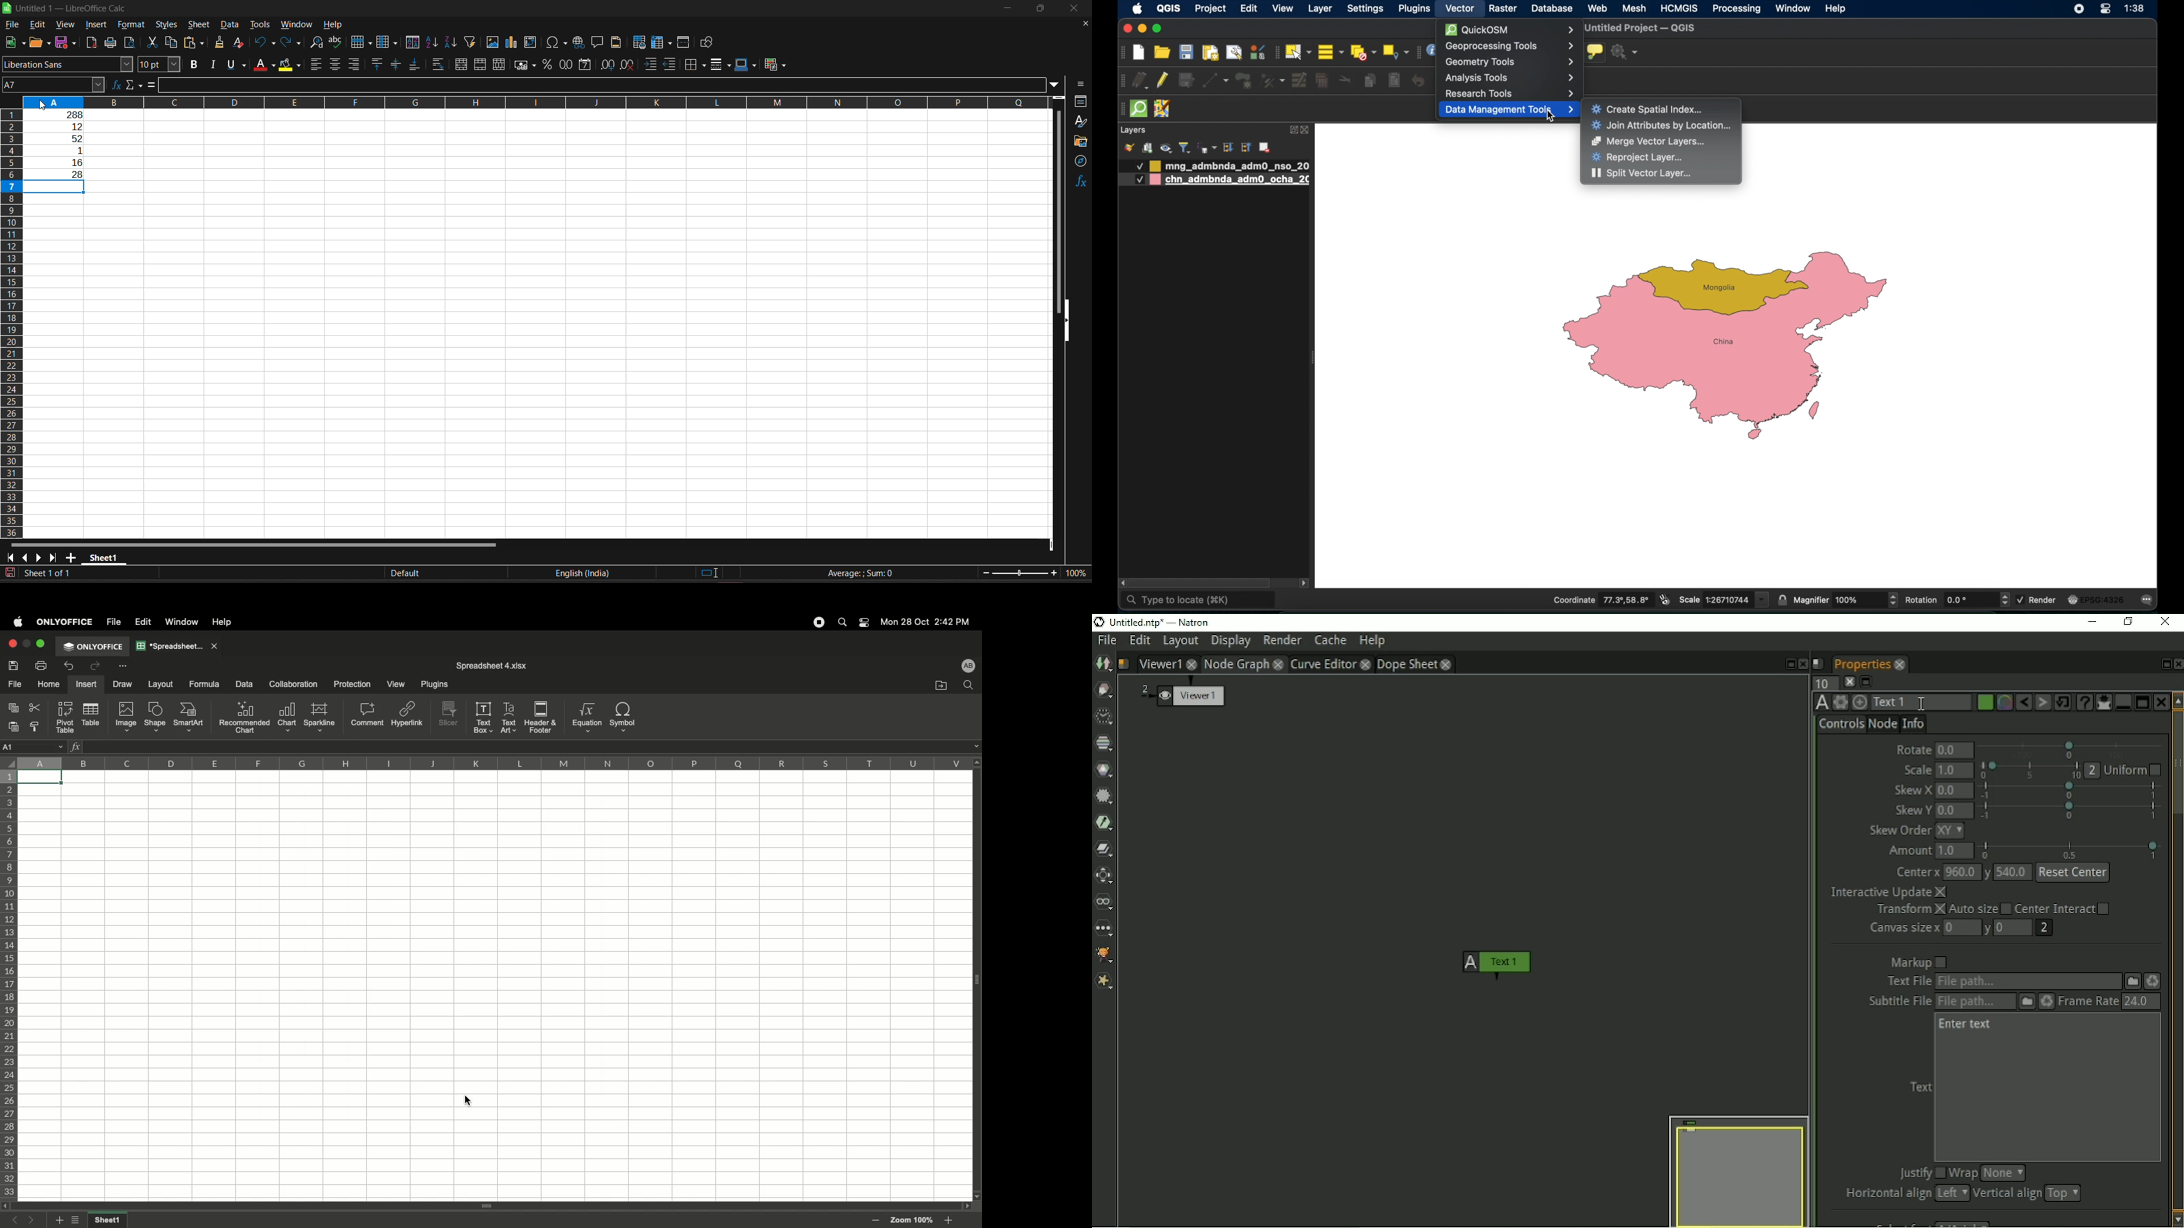 The image size is (2184, 1232). What do you see at coordinates (264, 66) in the screenshot?
I see `font color` at bounding box center [264, 66].